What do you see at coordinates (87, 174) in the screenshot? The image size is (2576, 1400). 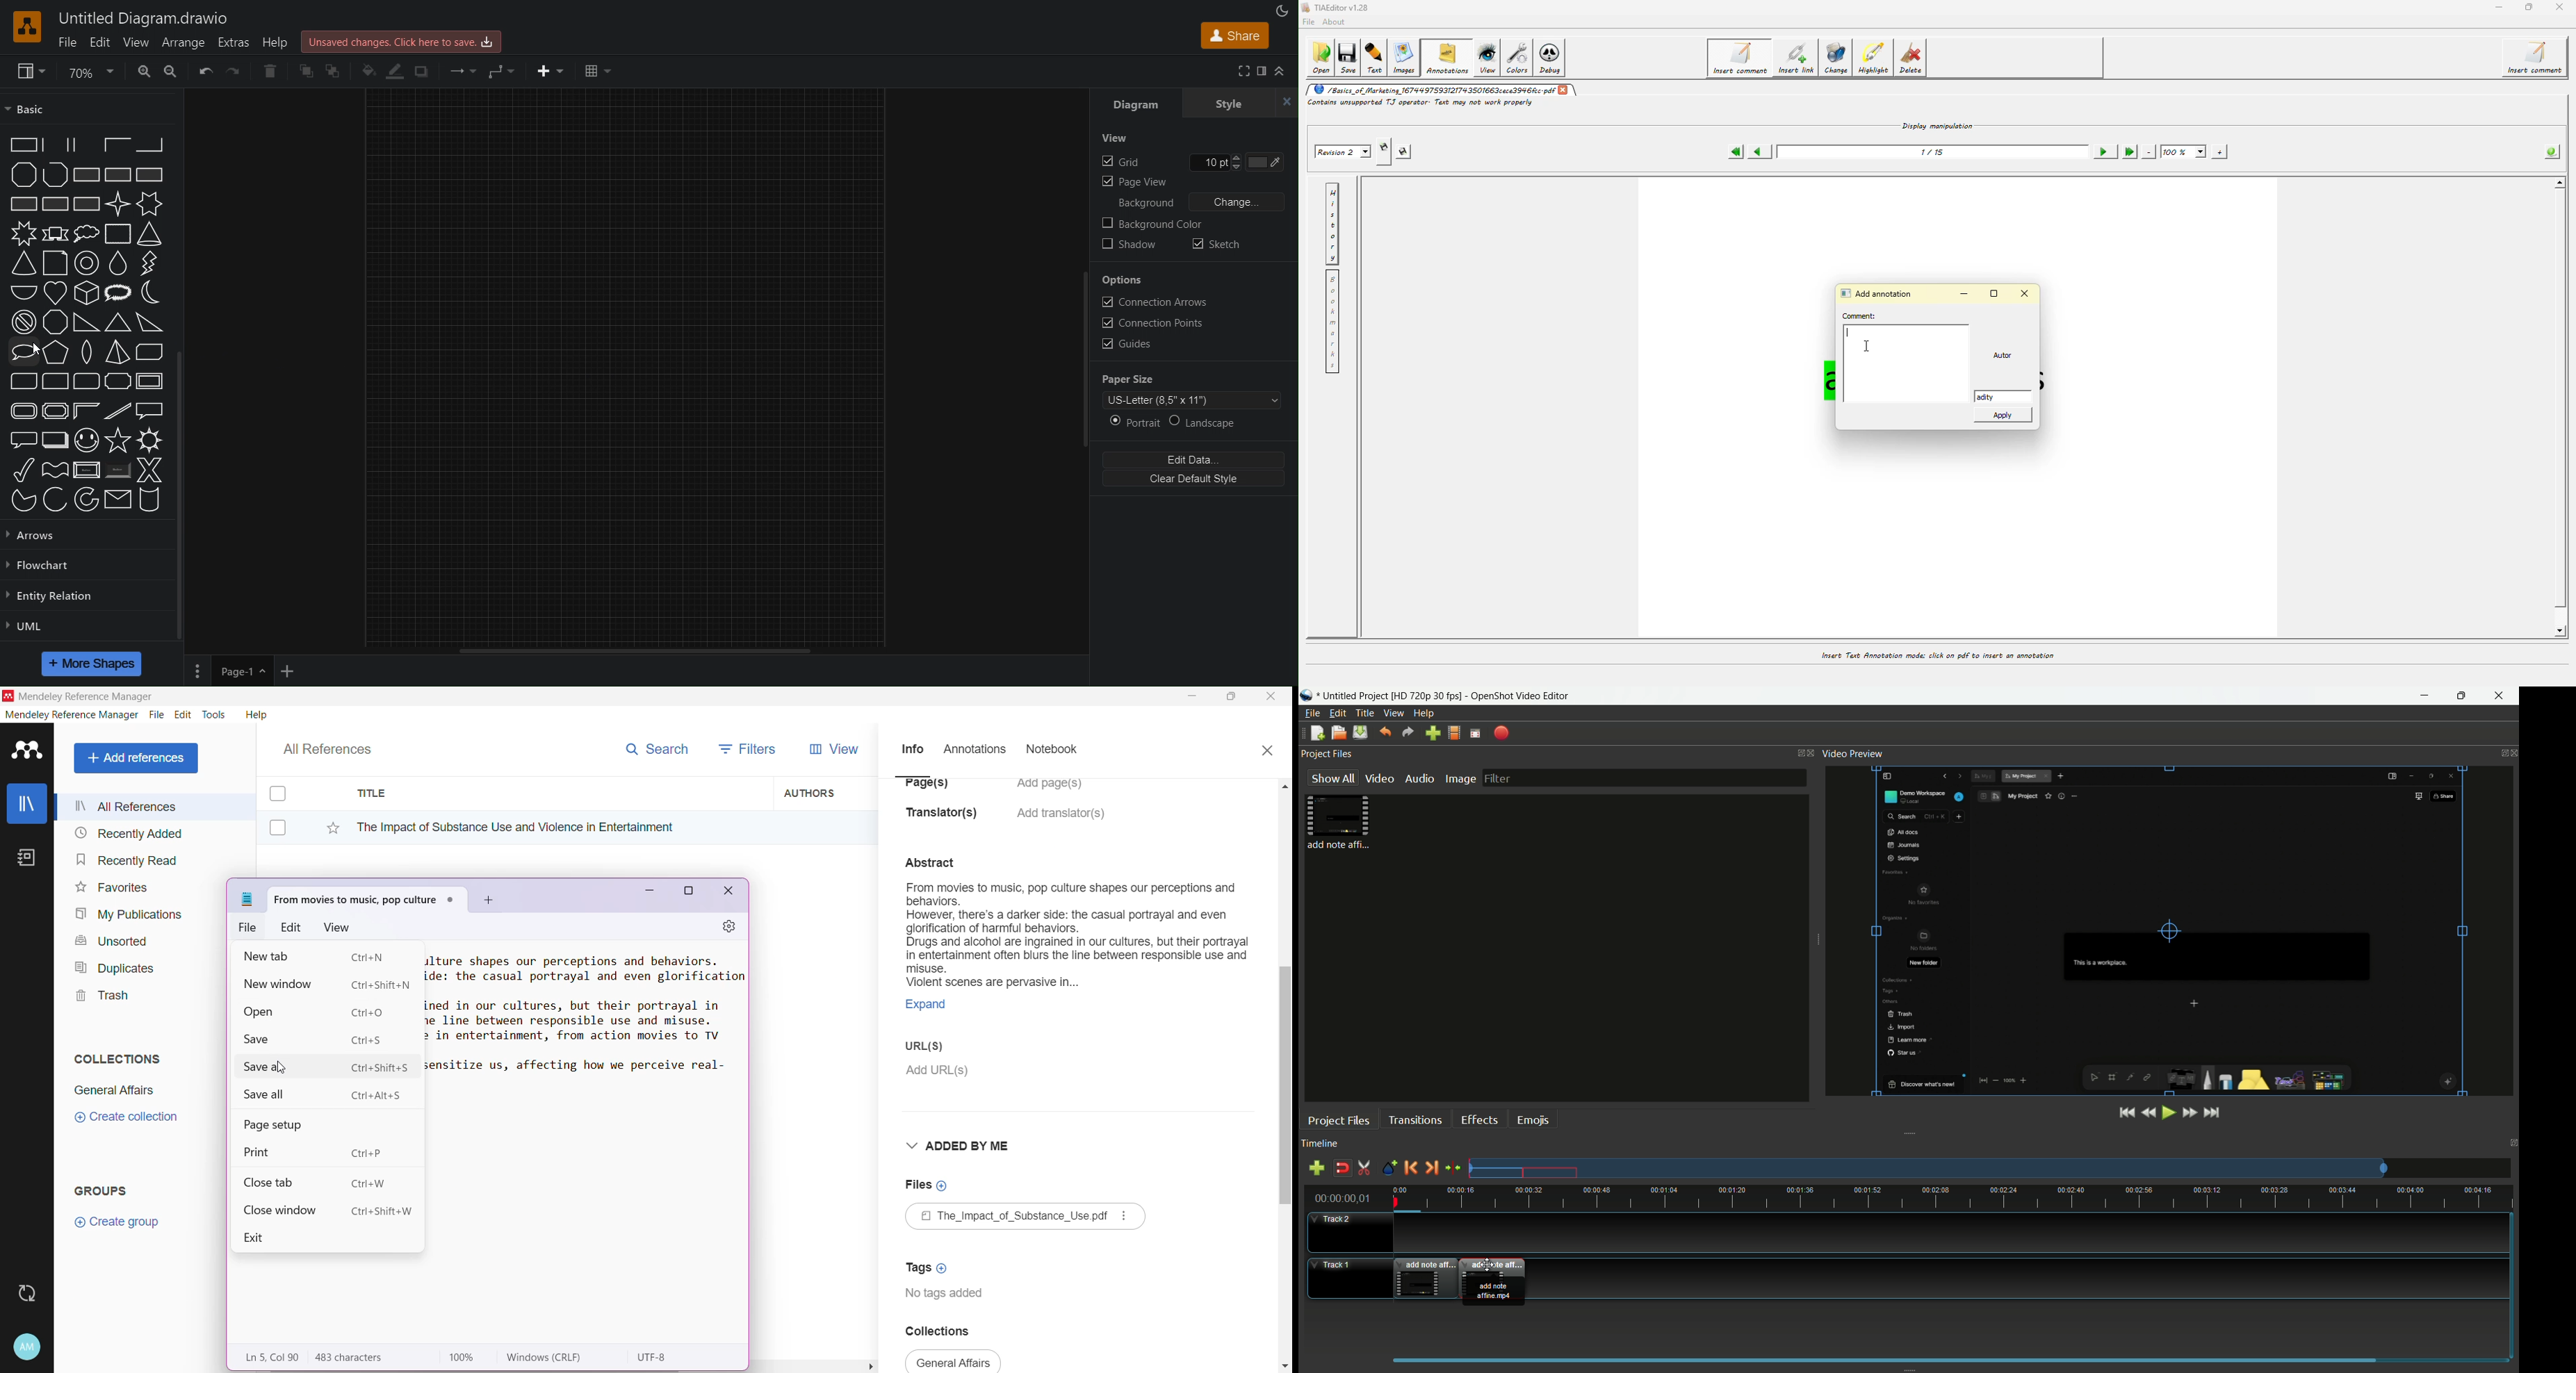 I see `Rectangle with Diagnol Fill` at bounding box center [87, 174].